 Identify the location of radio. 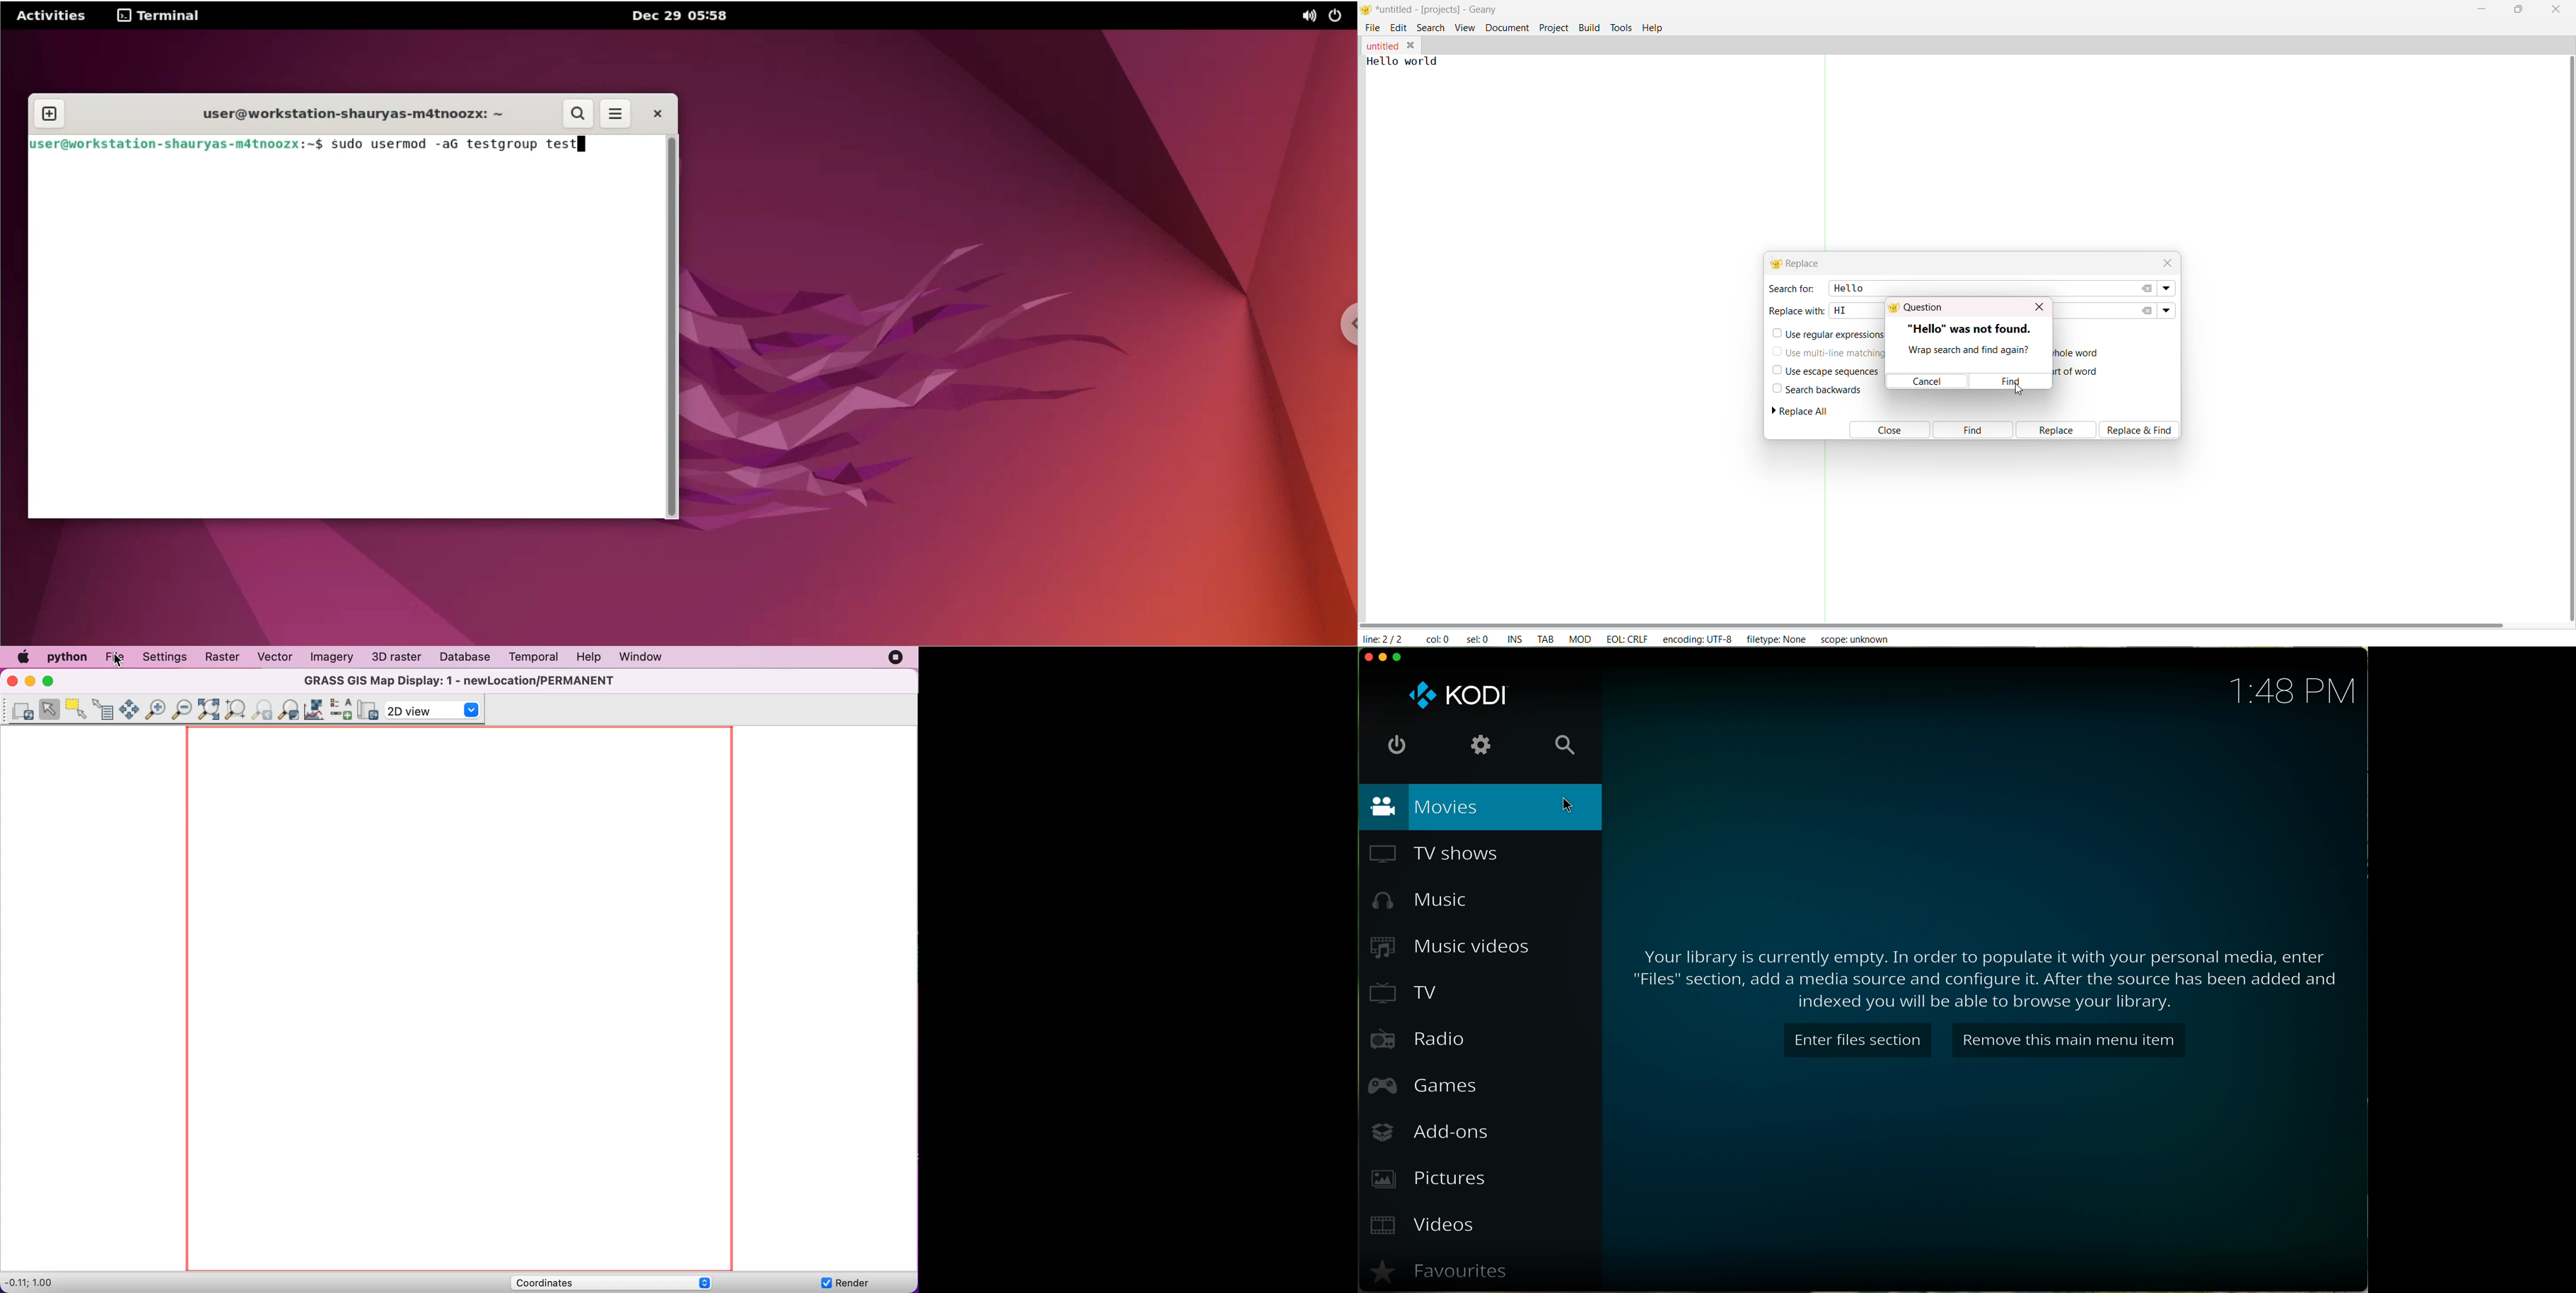
(1436, 1042).